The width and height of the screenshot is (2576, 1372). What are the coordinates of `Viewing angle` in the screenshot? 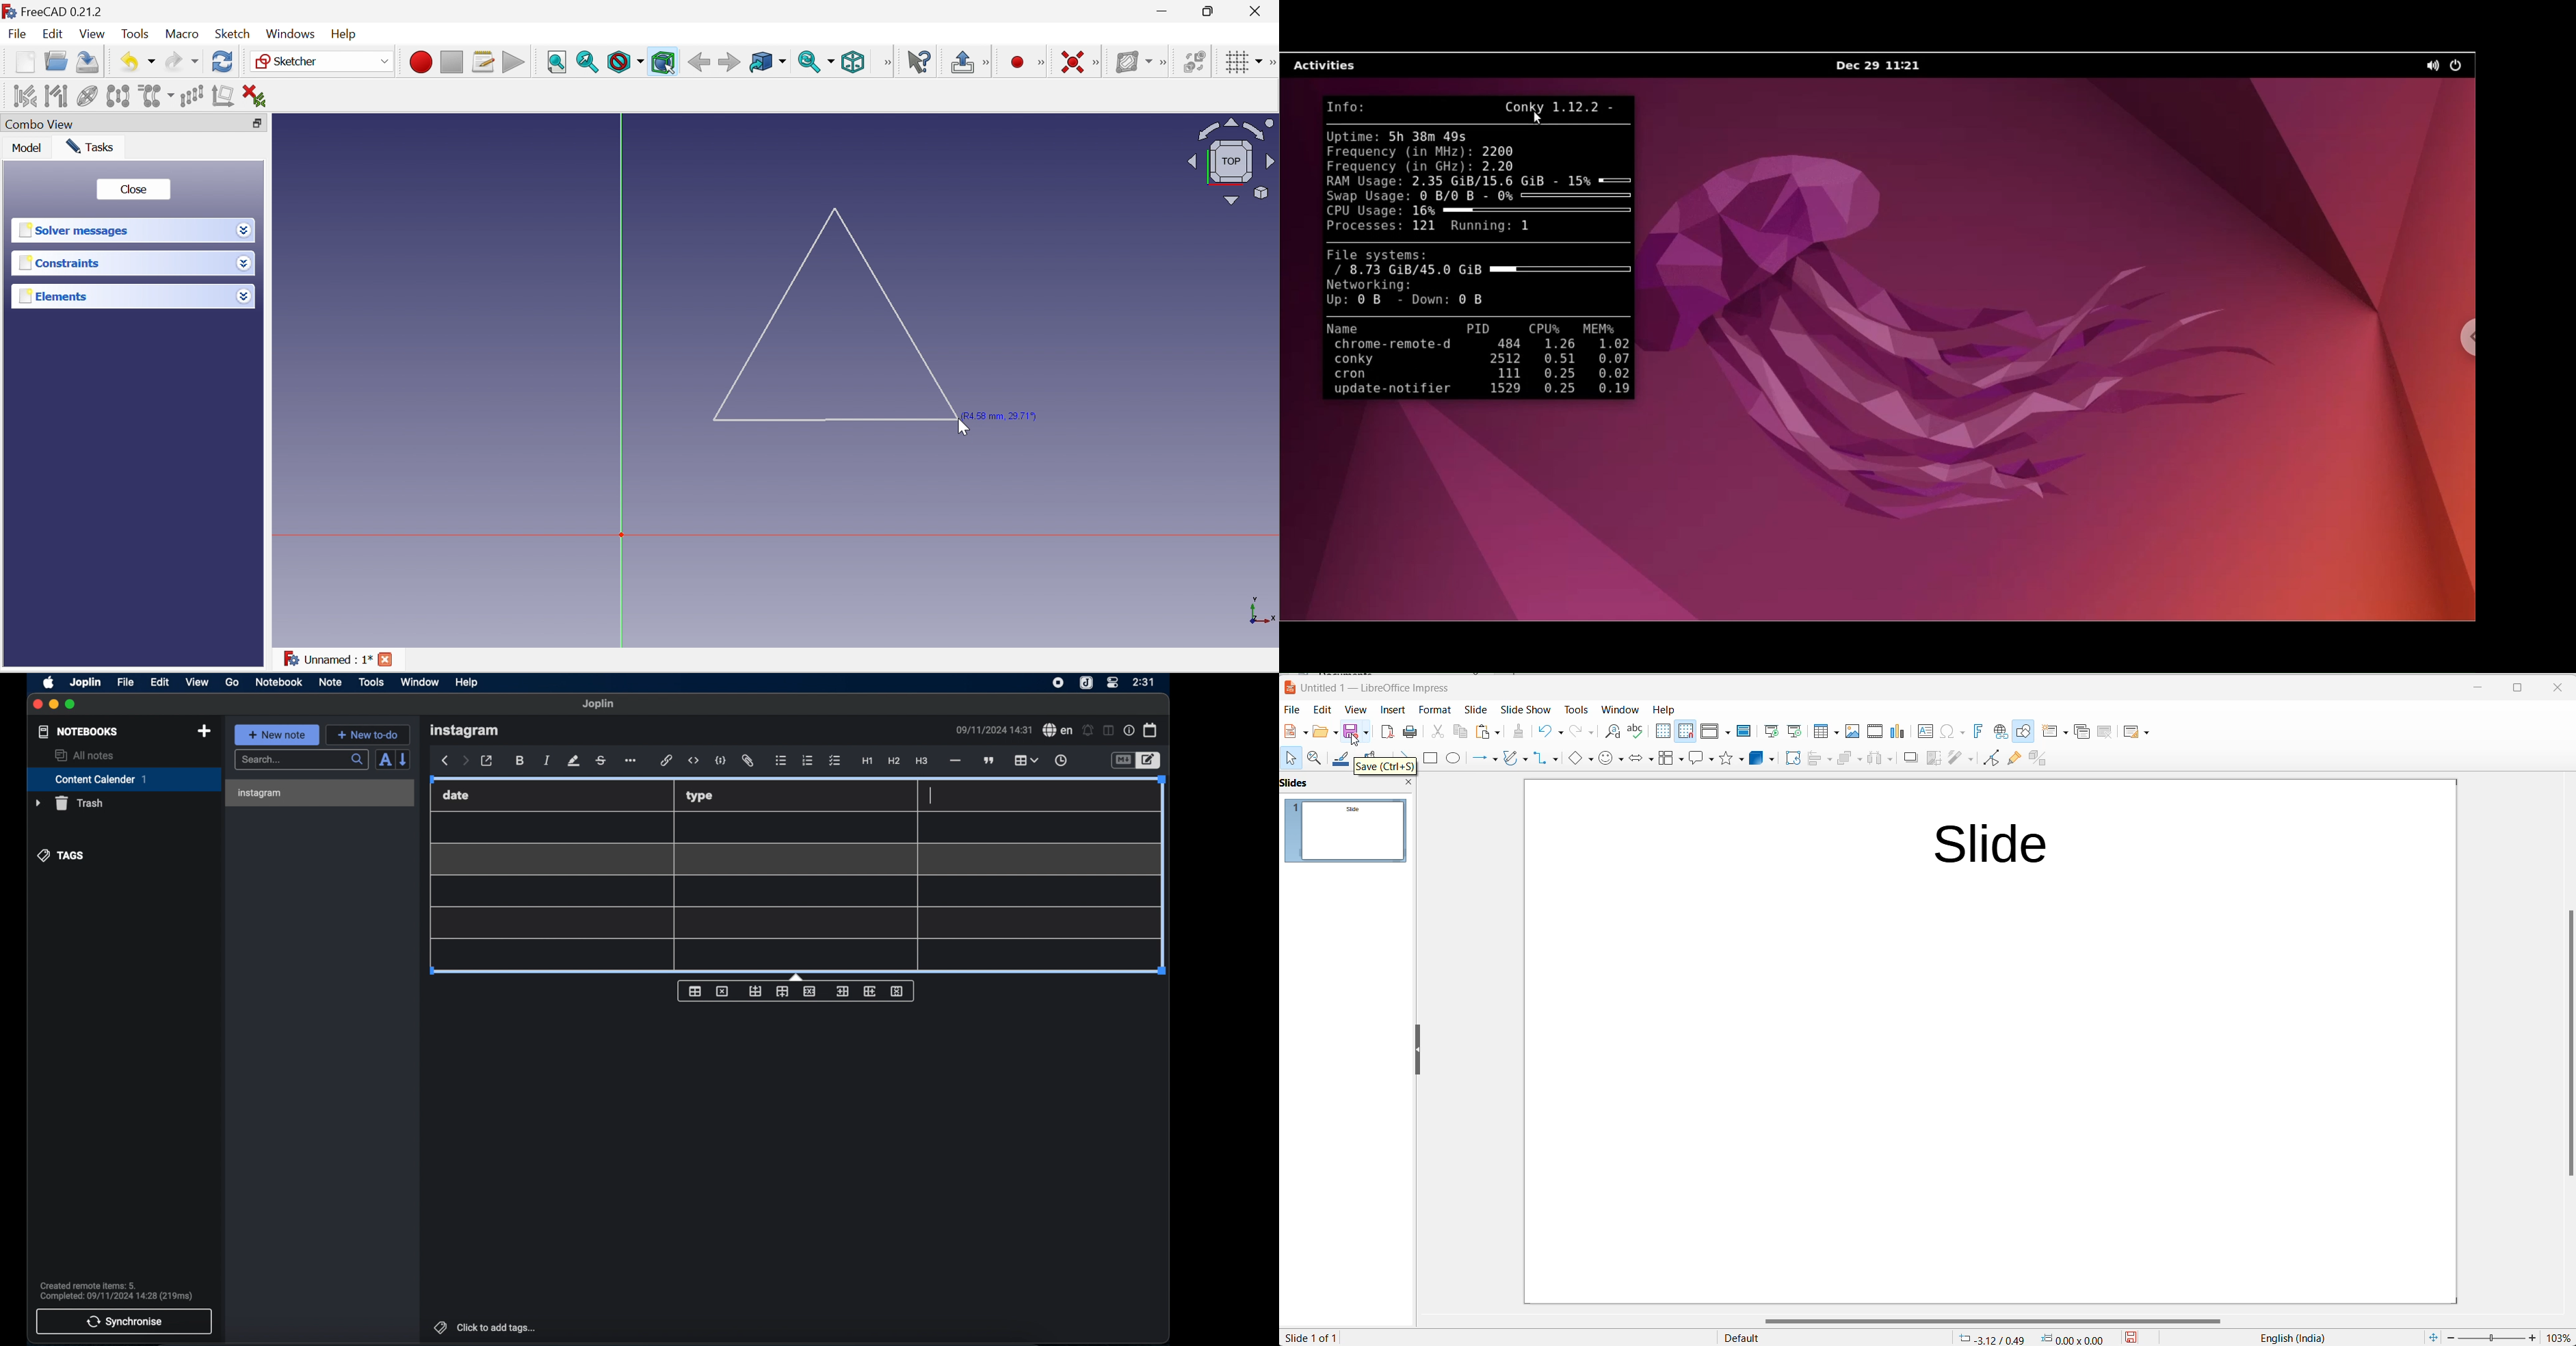 It's located at (1231, 161).